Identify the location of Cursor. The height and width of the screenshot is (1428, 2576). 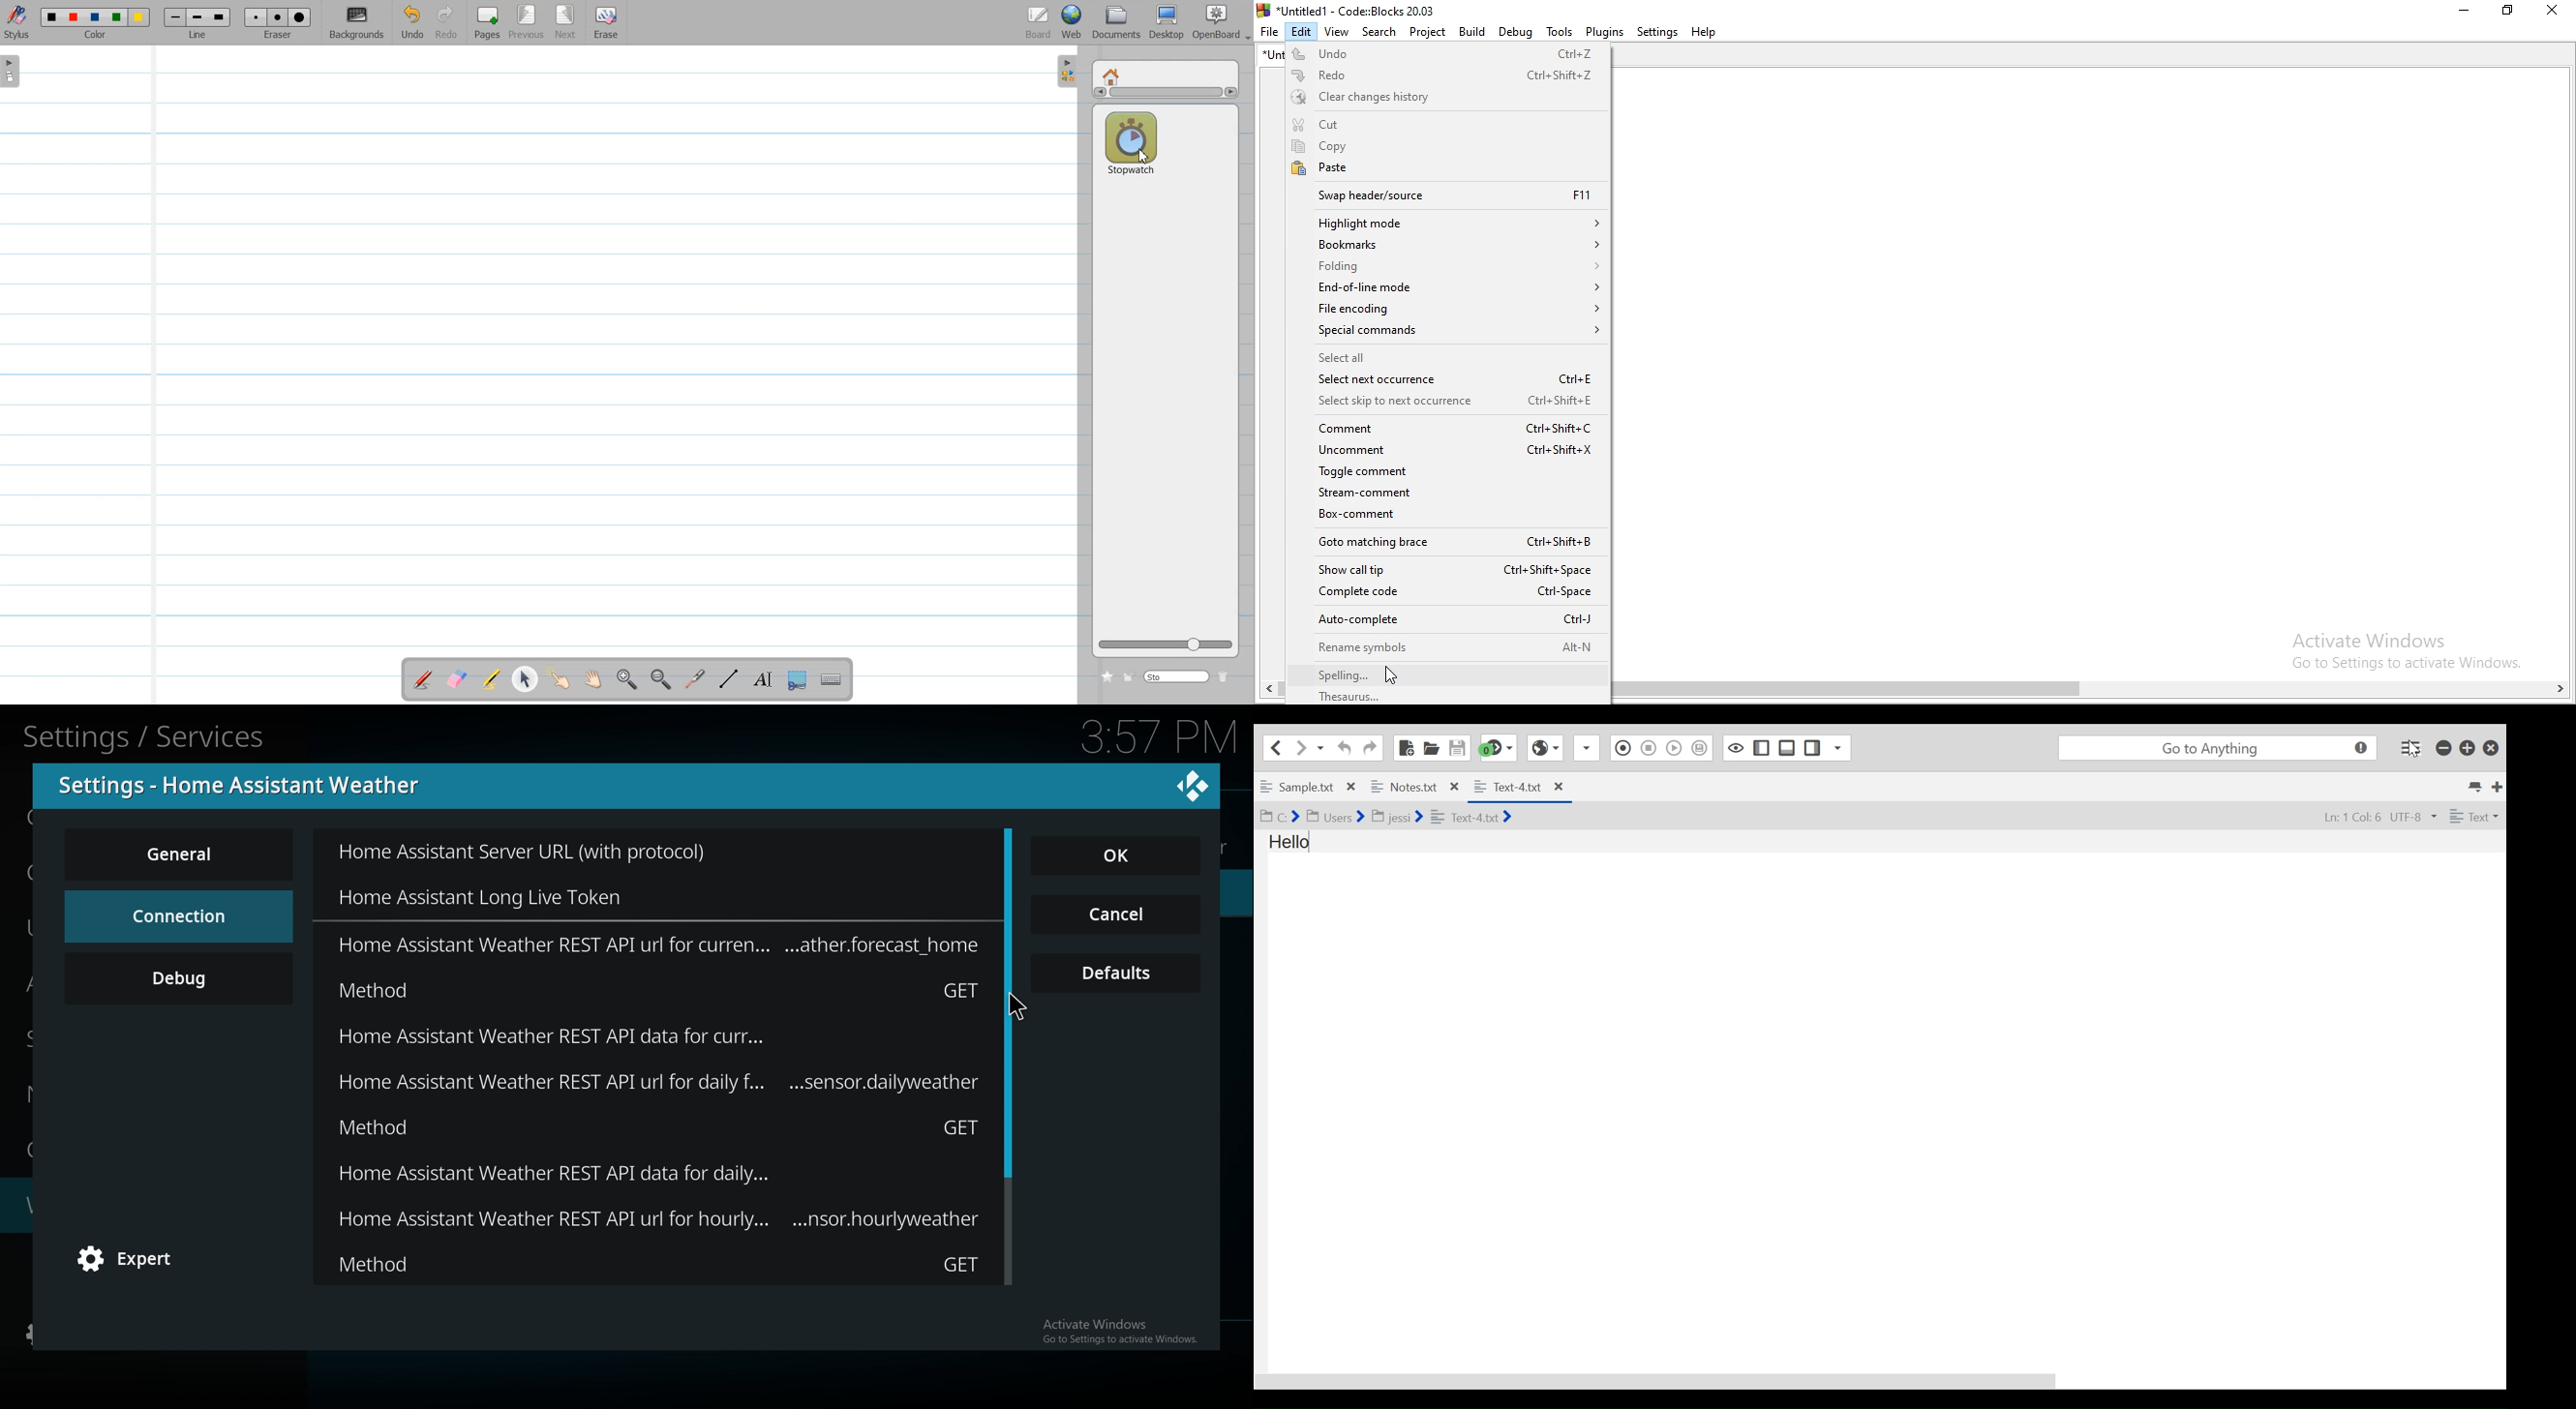
(1143, 156).